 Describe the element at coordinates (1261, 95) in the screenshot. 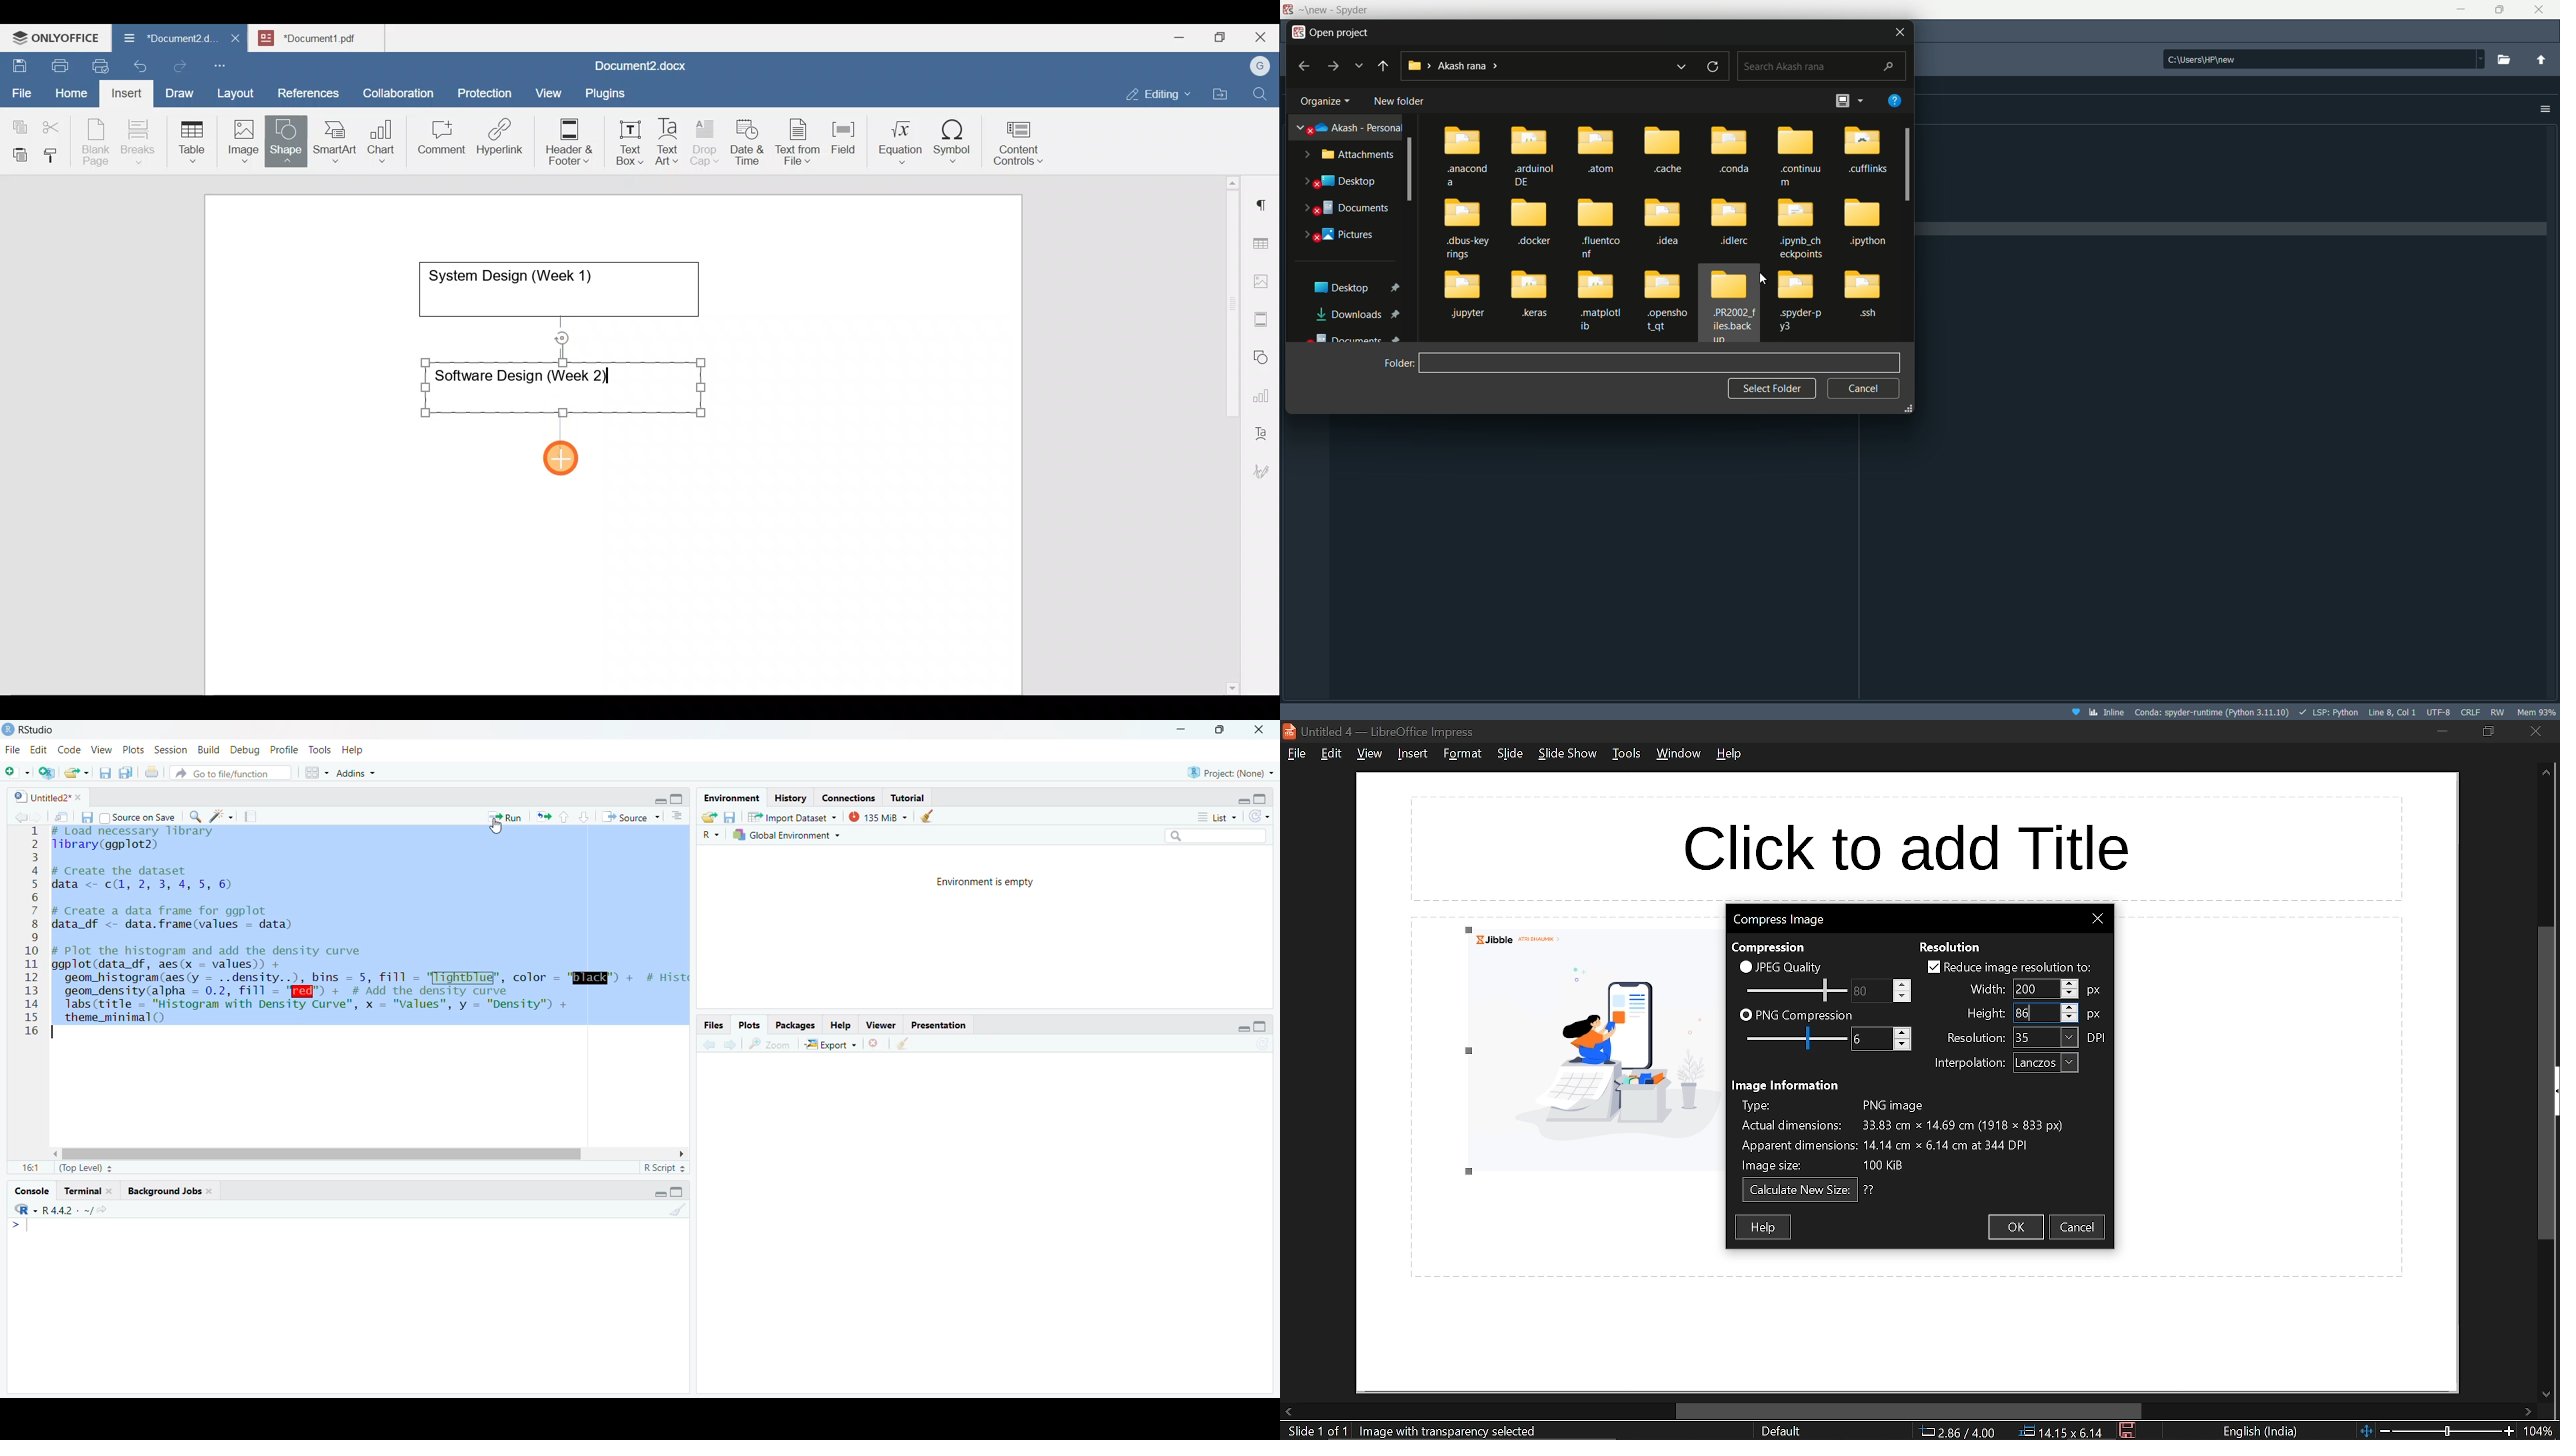

I see `Find` at that location.